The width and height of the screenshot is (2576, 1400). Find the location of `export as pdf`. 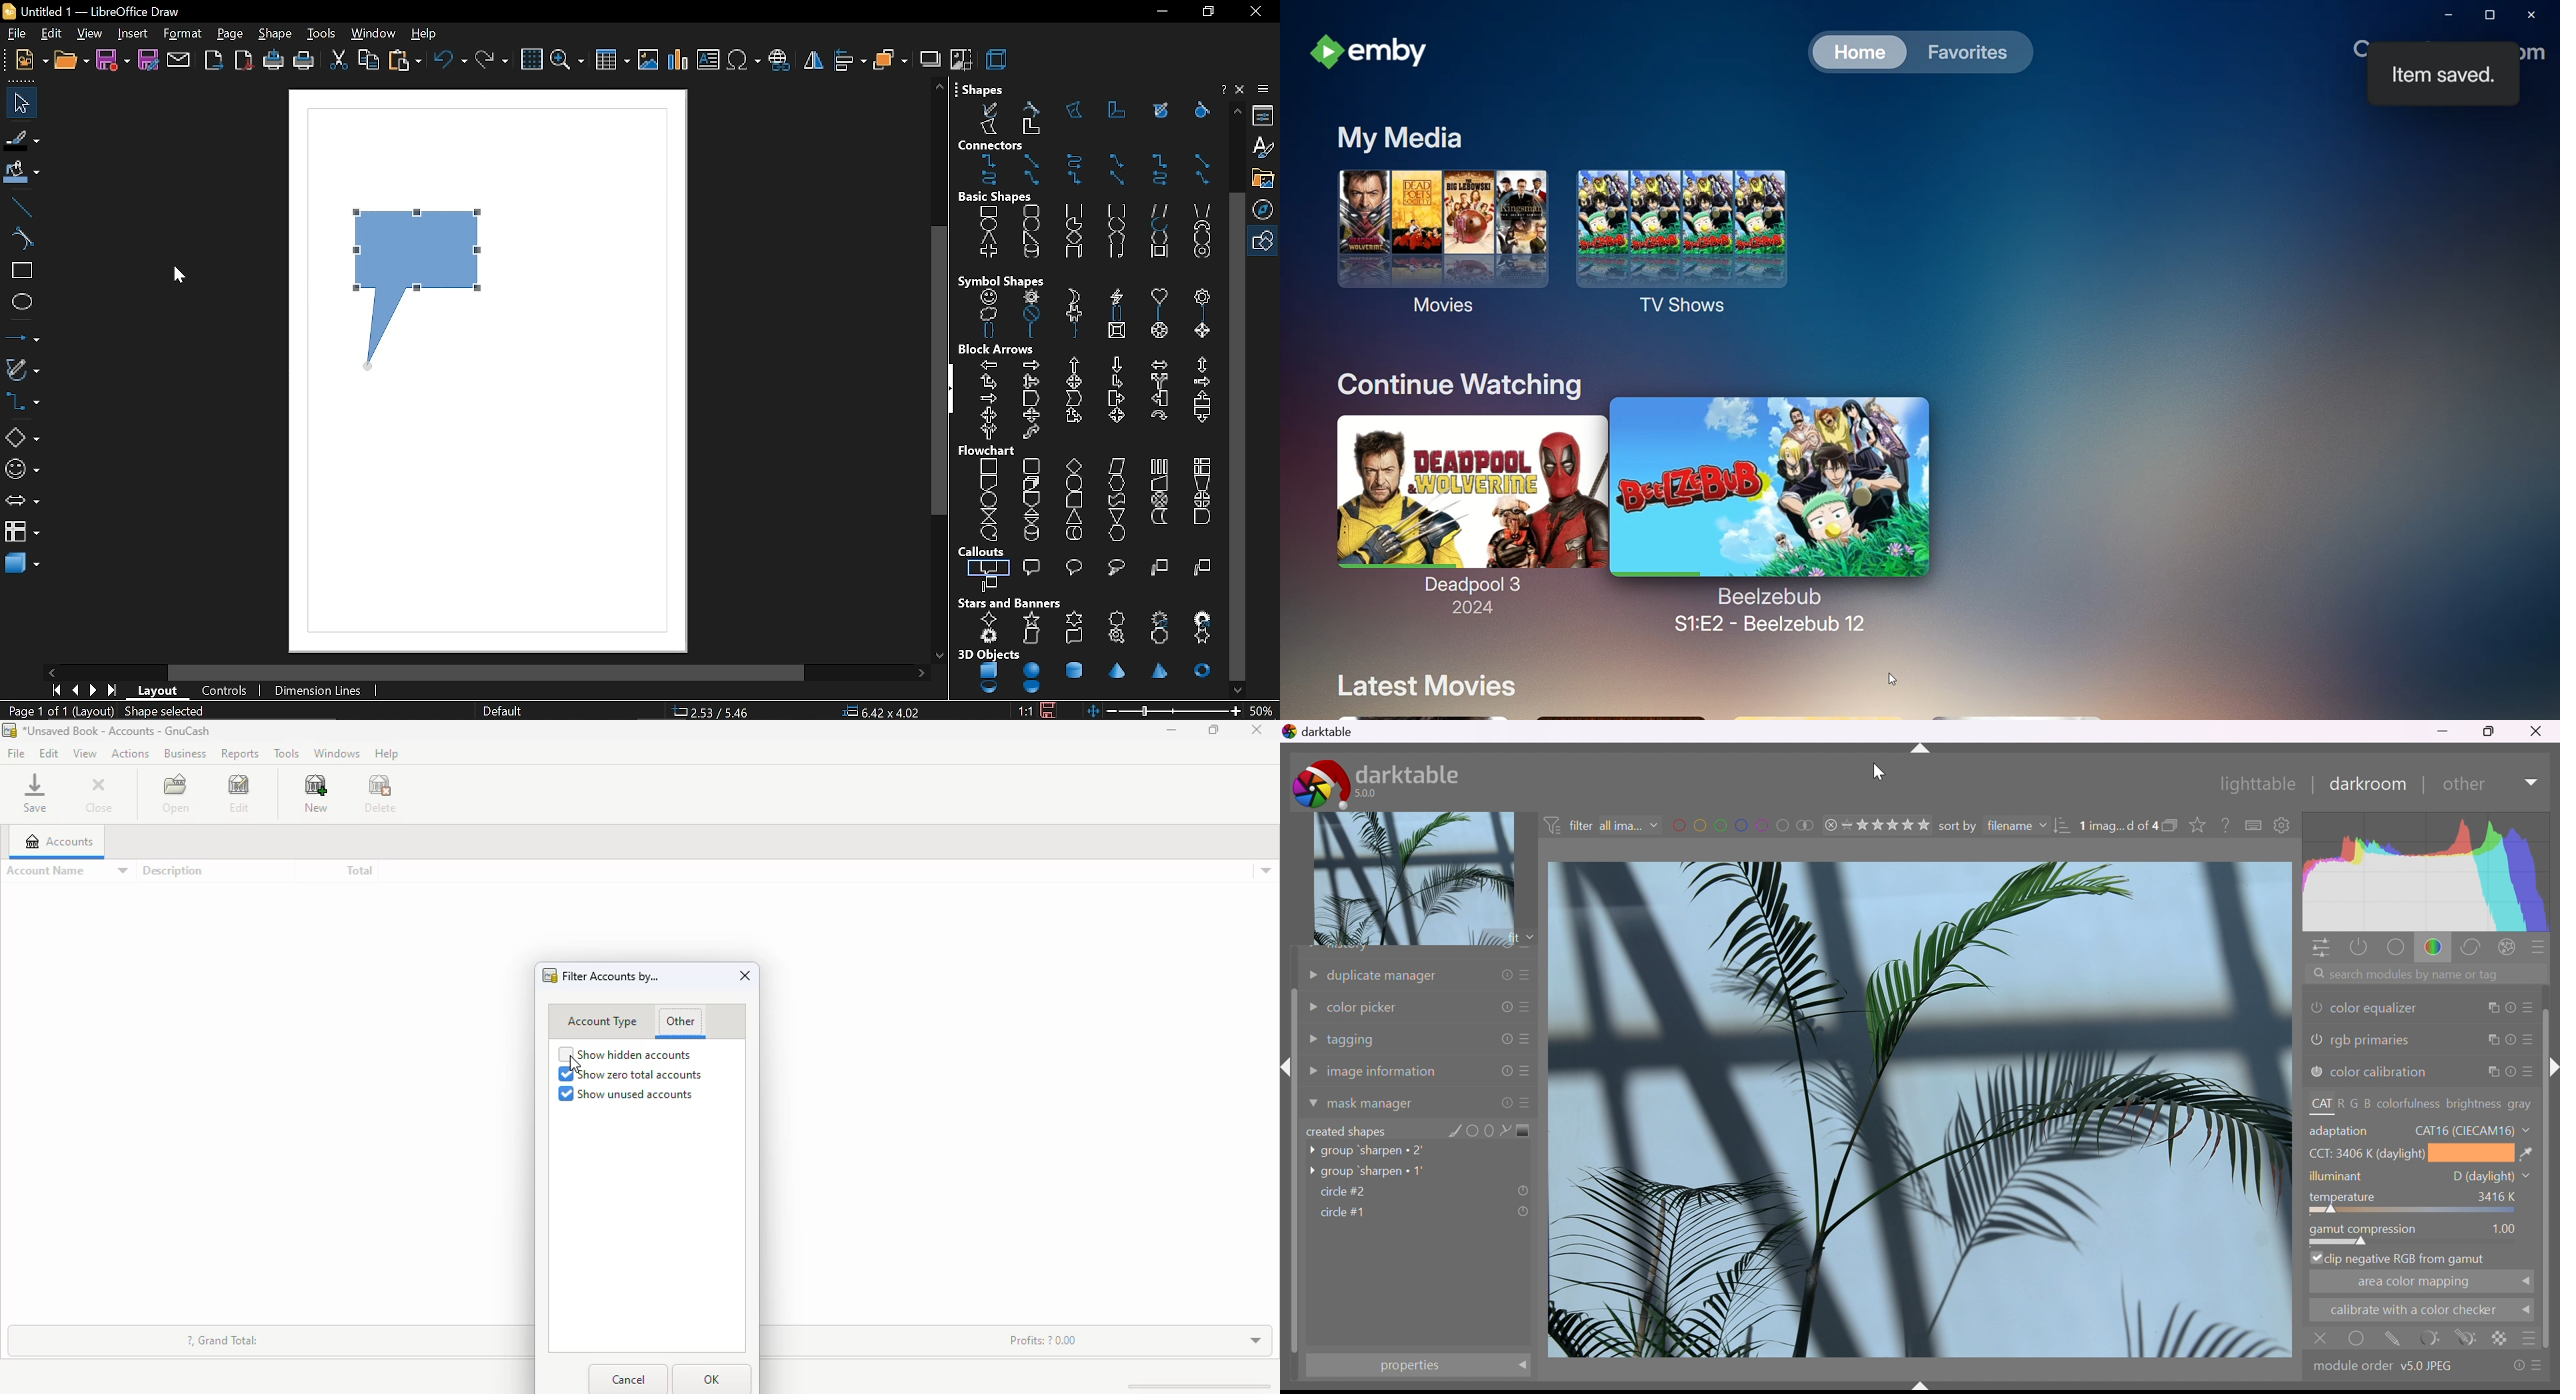

export as pdf is located at coordinates (245, 61).